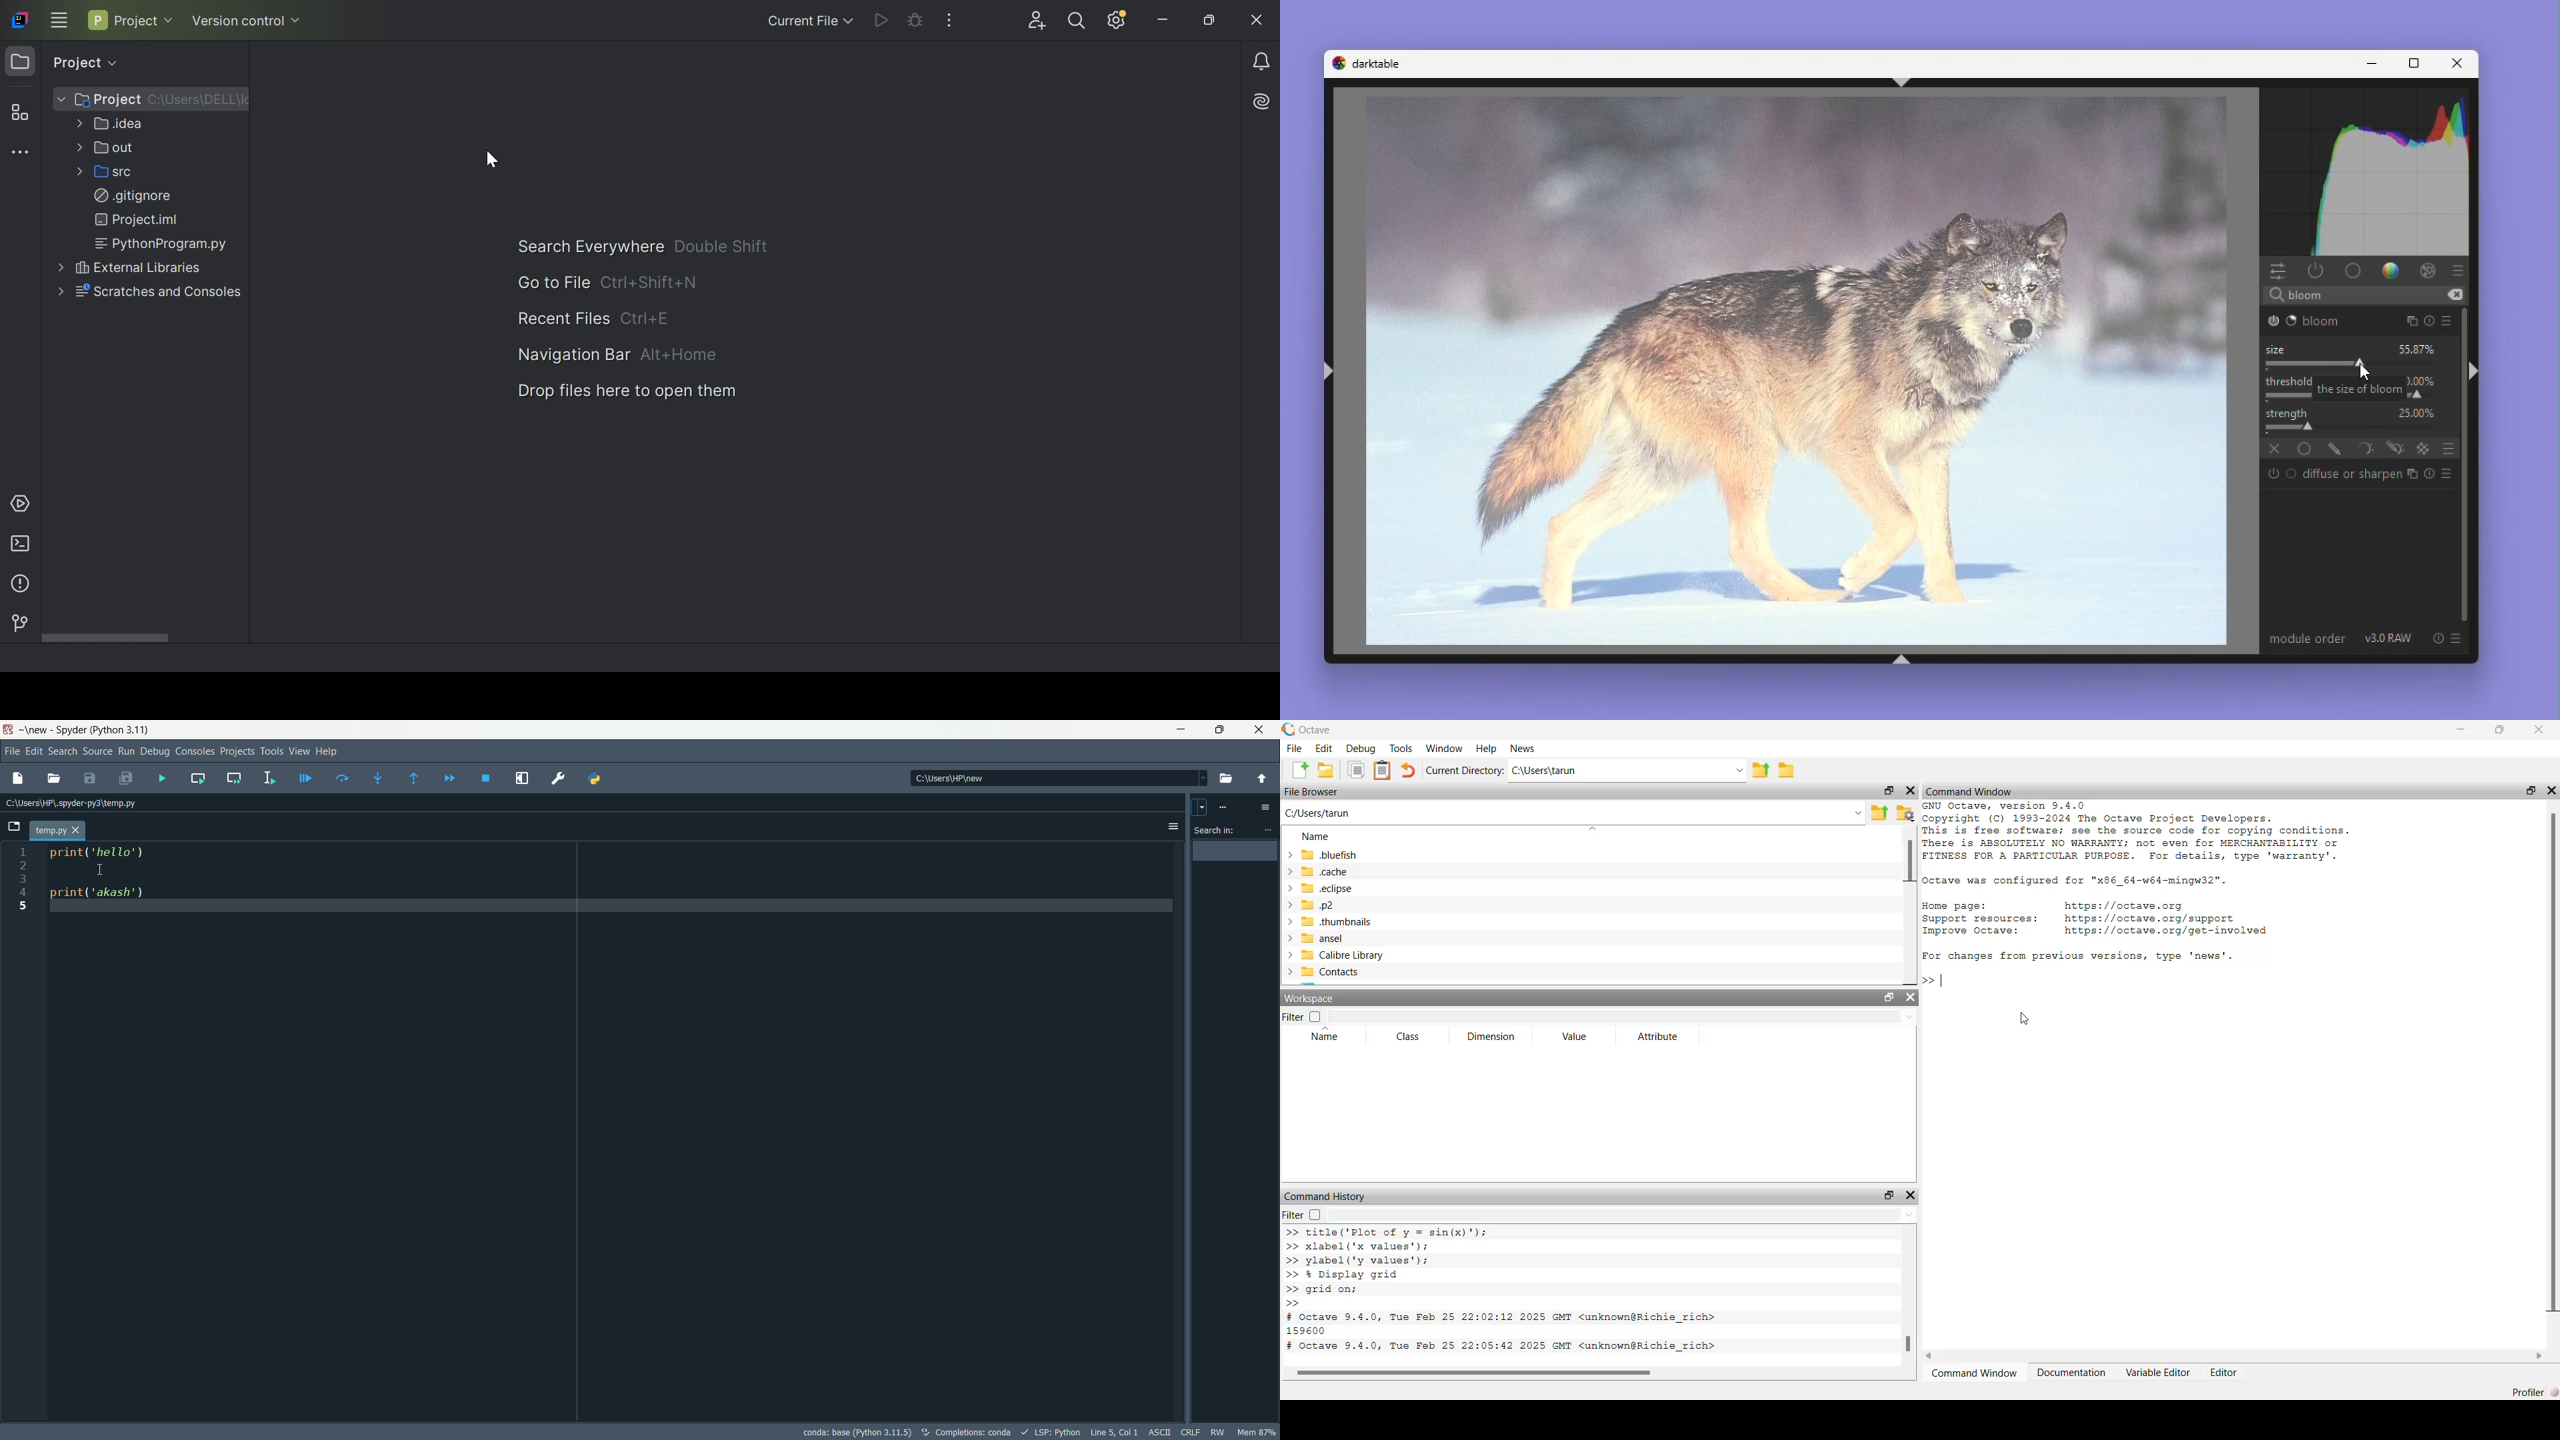 Image resolution: width=2576 pixels, height=1456 pixels. Describe the element at coordinates (19, 1131) in the screenshot. I see `line numbers` at that location.